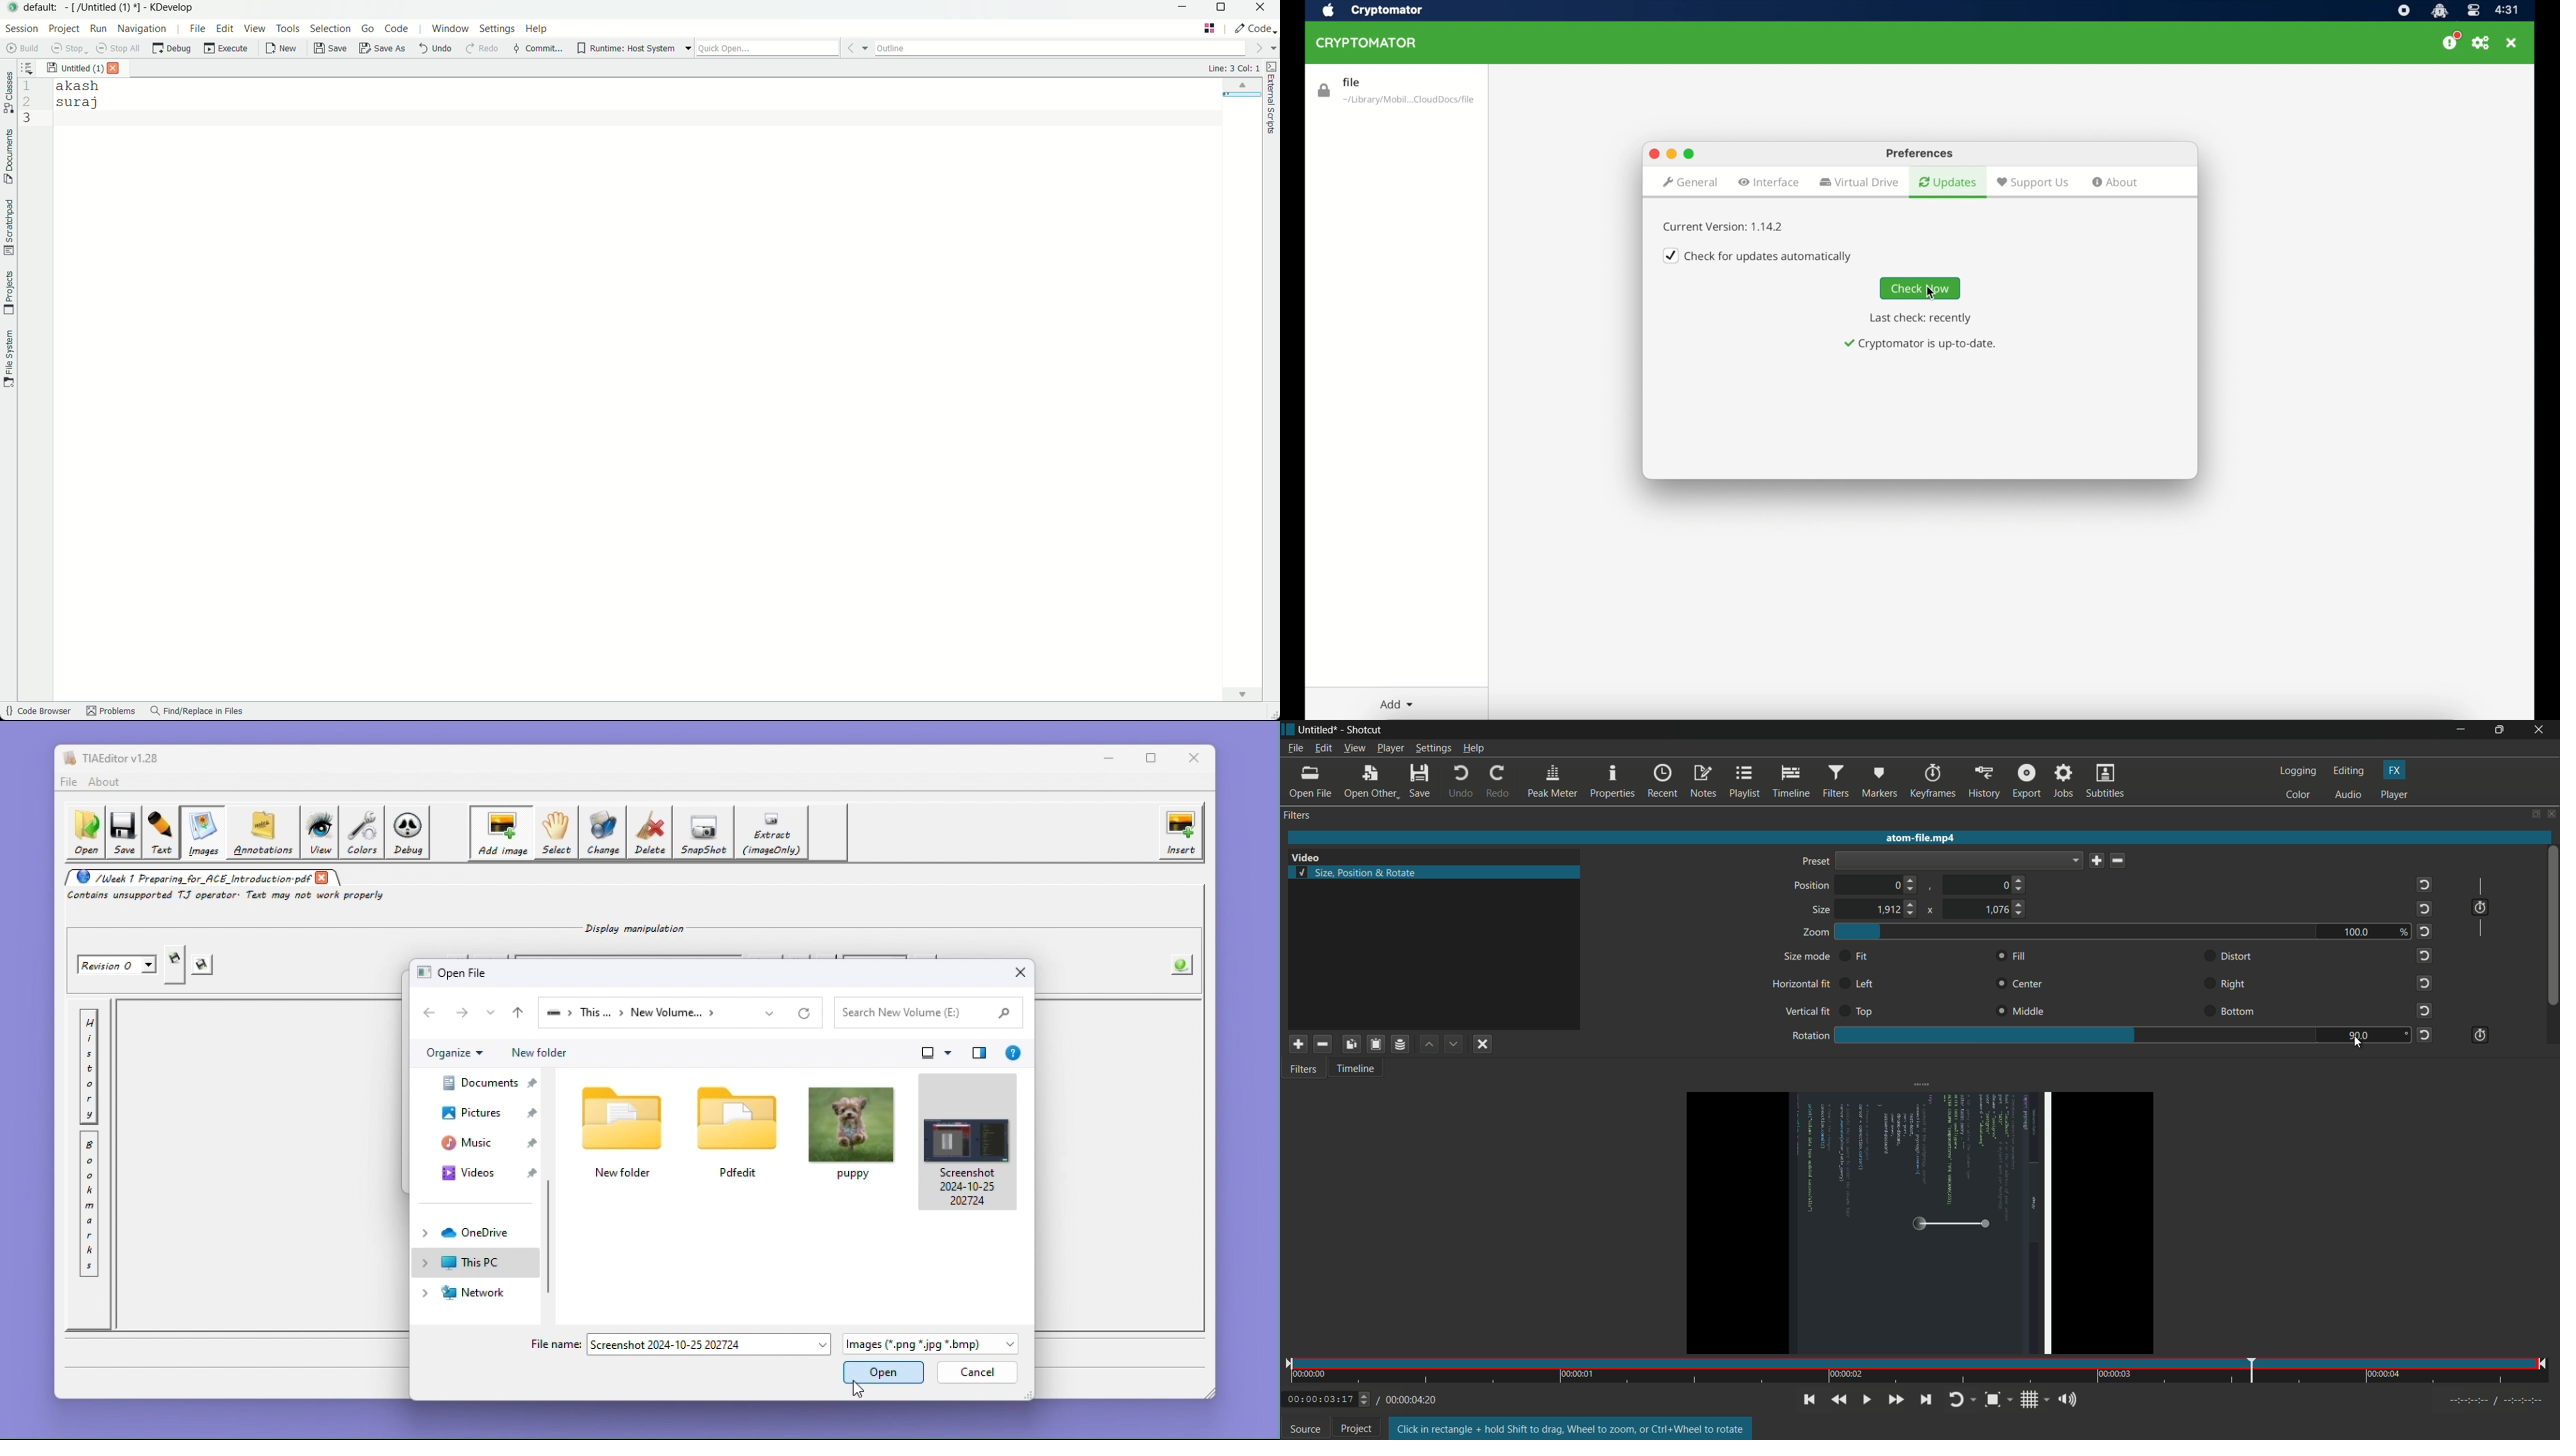  I want to click on file menu, so click(1297, 749).